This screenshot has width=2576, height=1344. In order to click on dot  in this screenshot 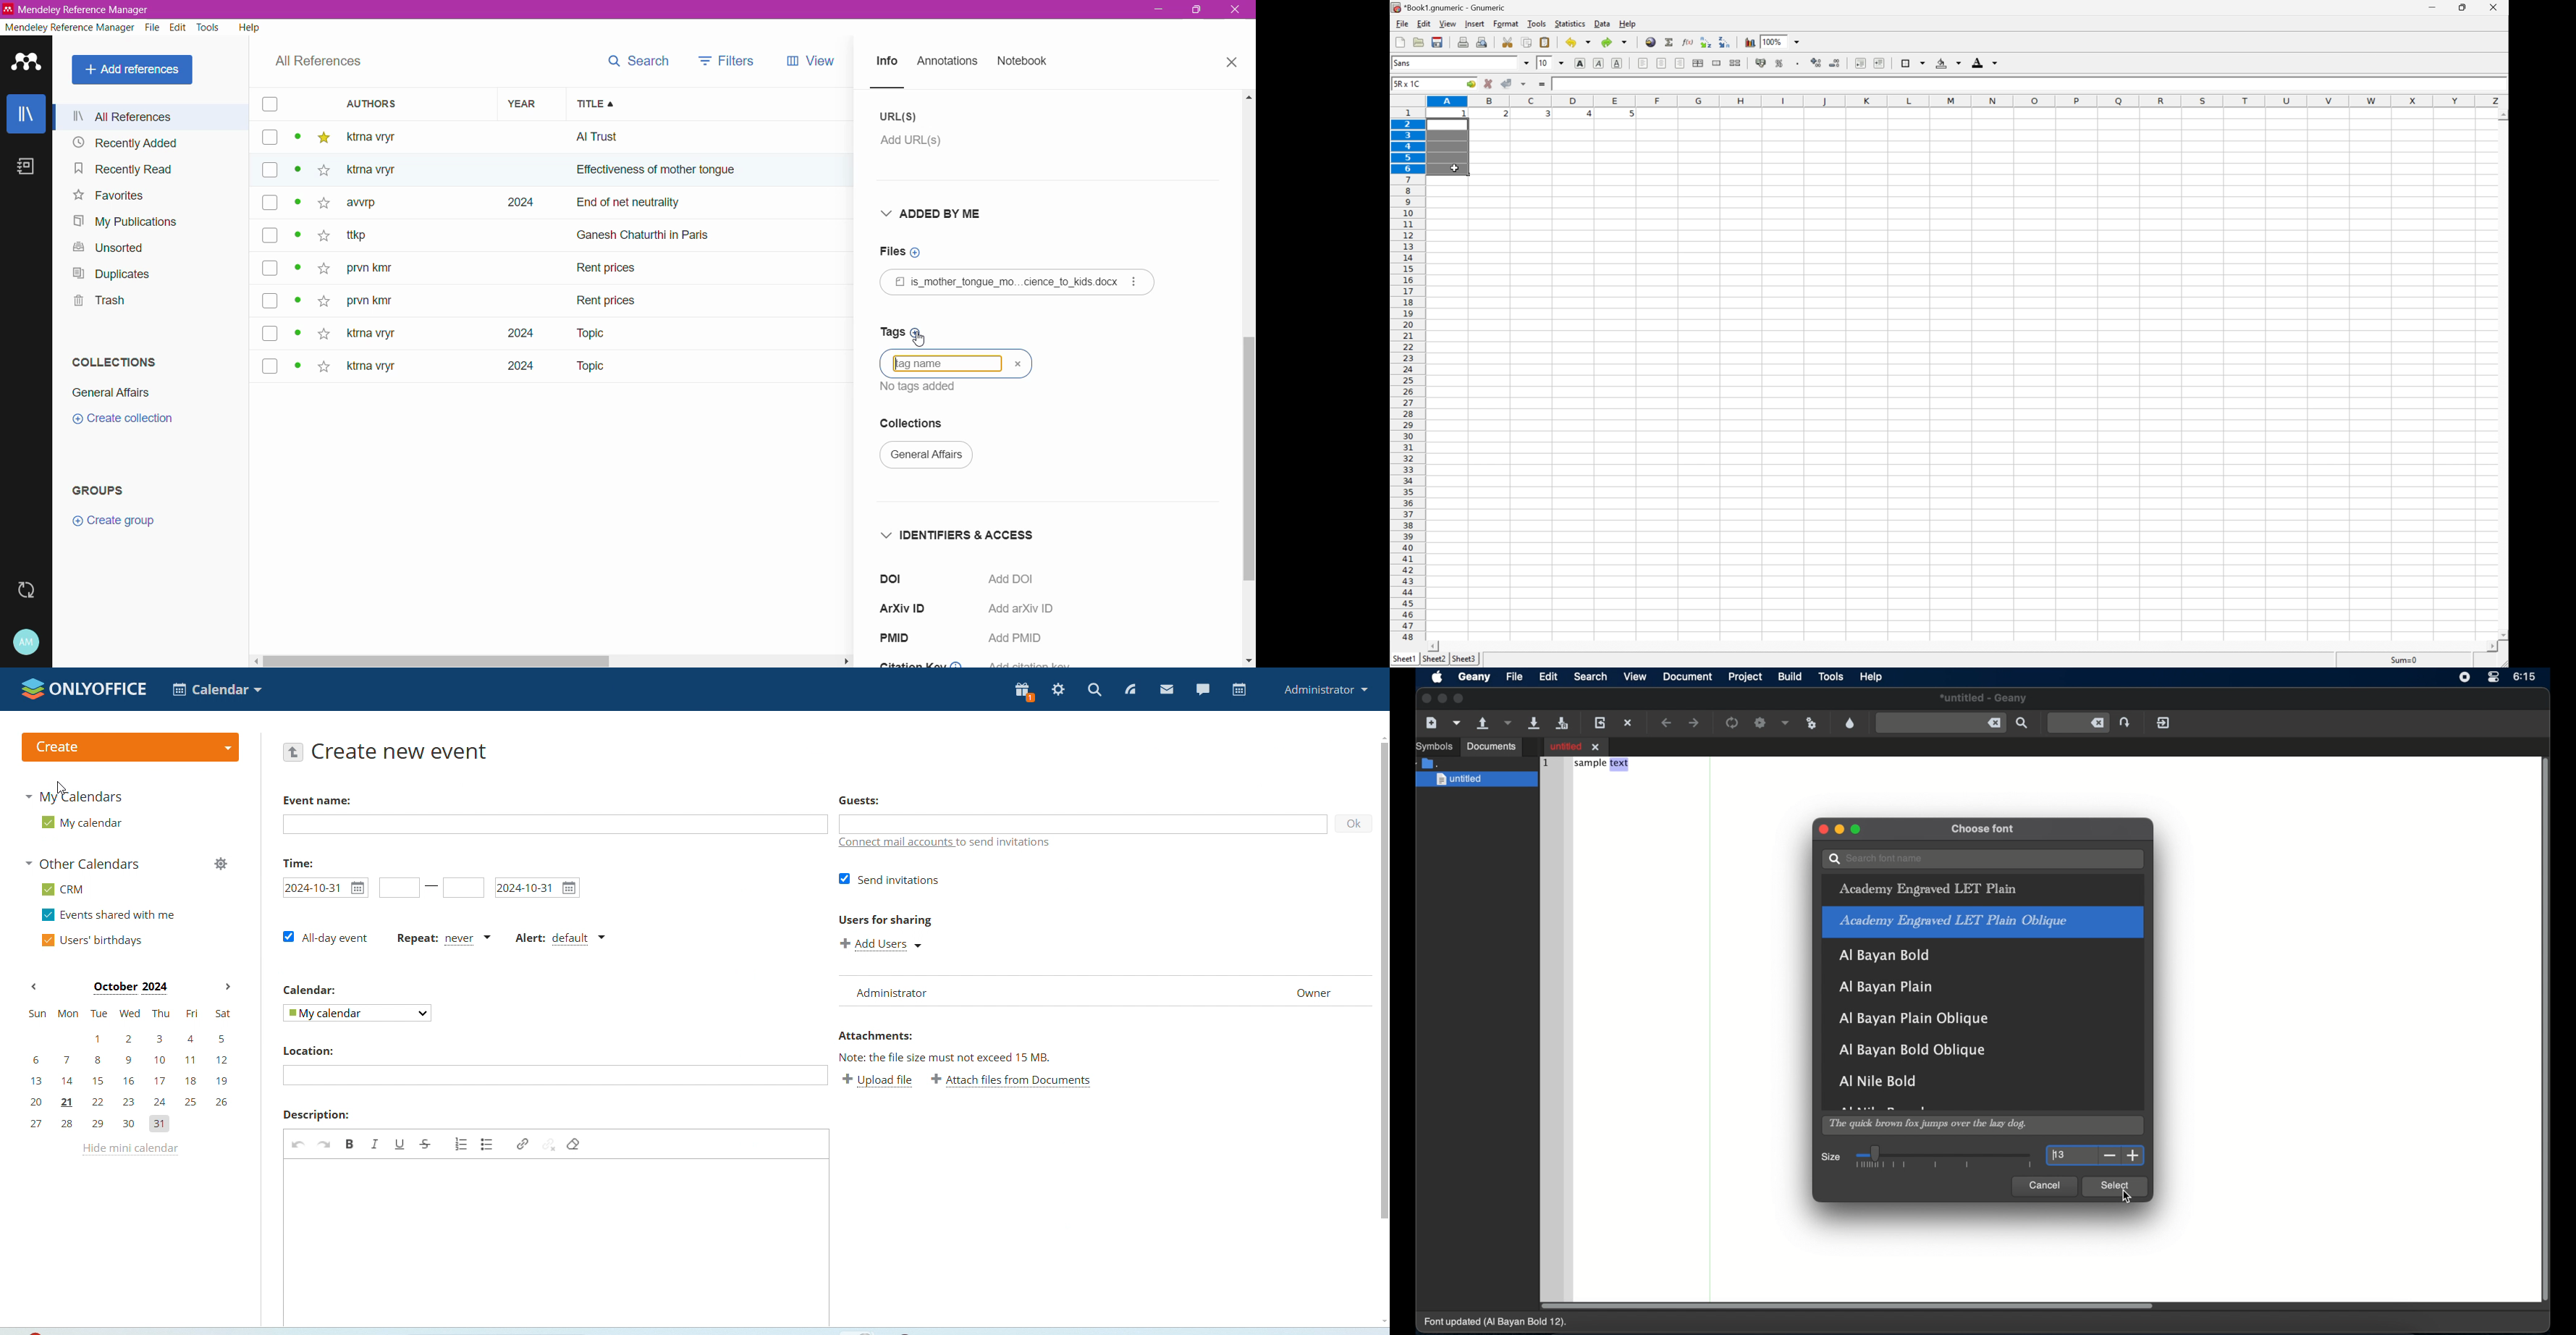, I will do `click(299, 333)`.